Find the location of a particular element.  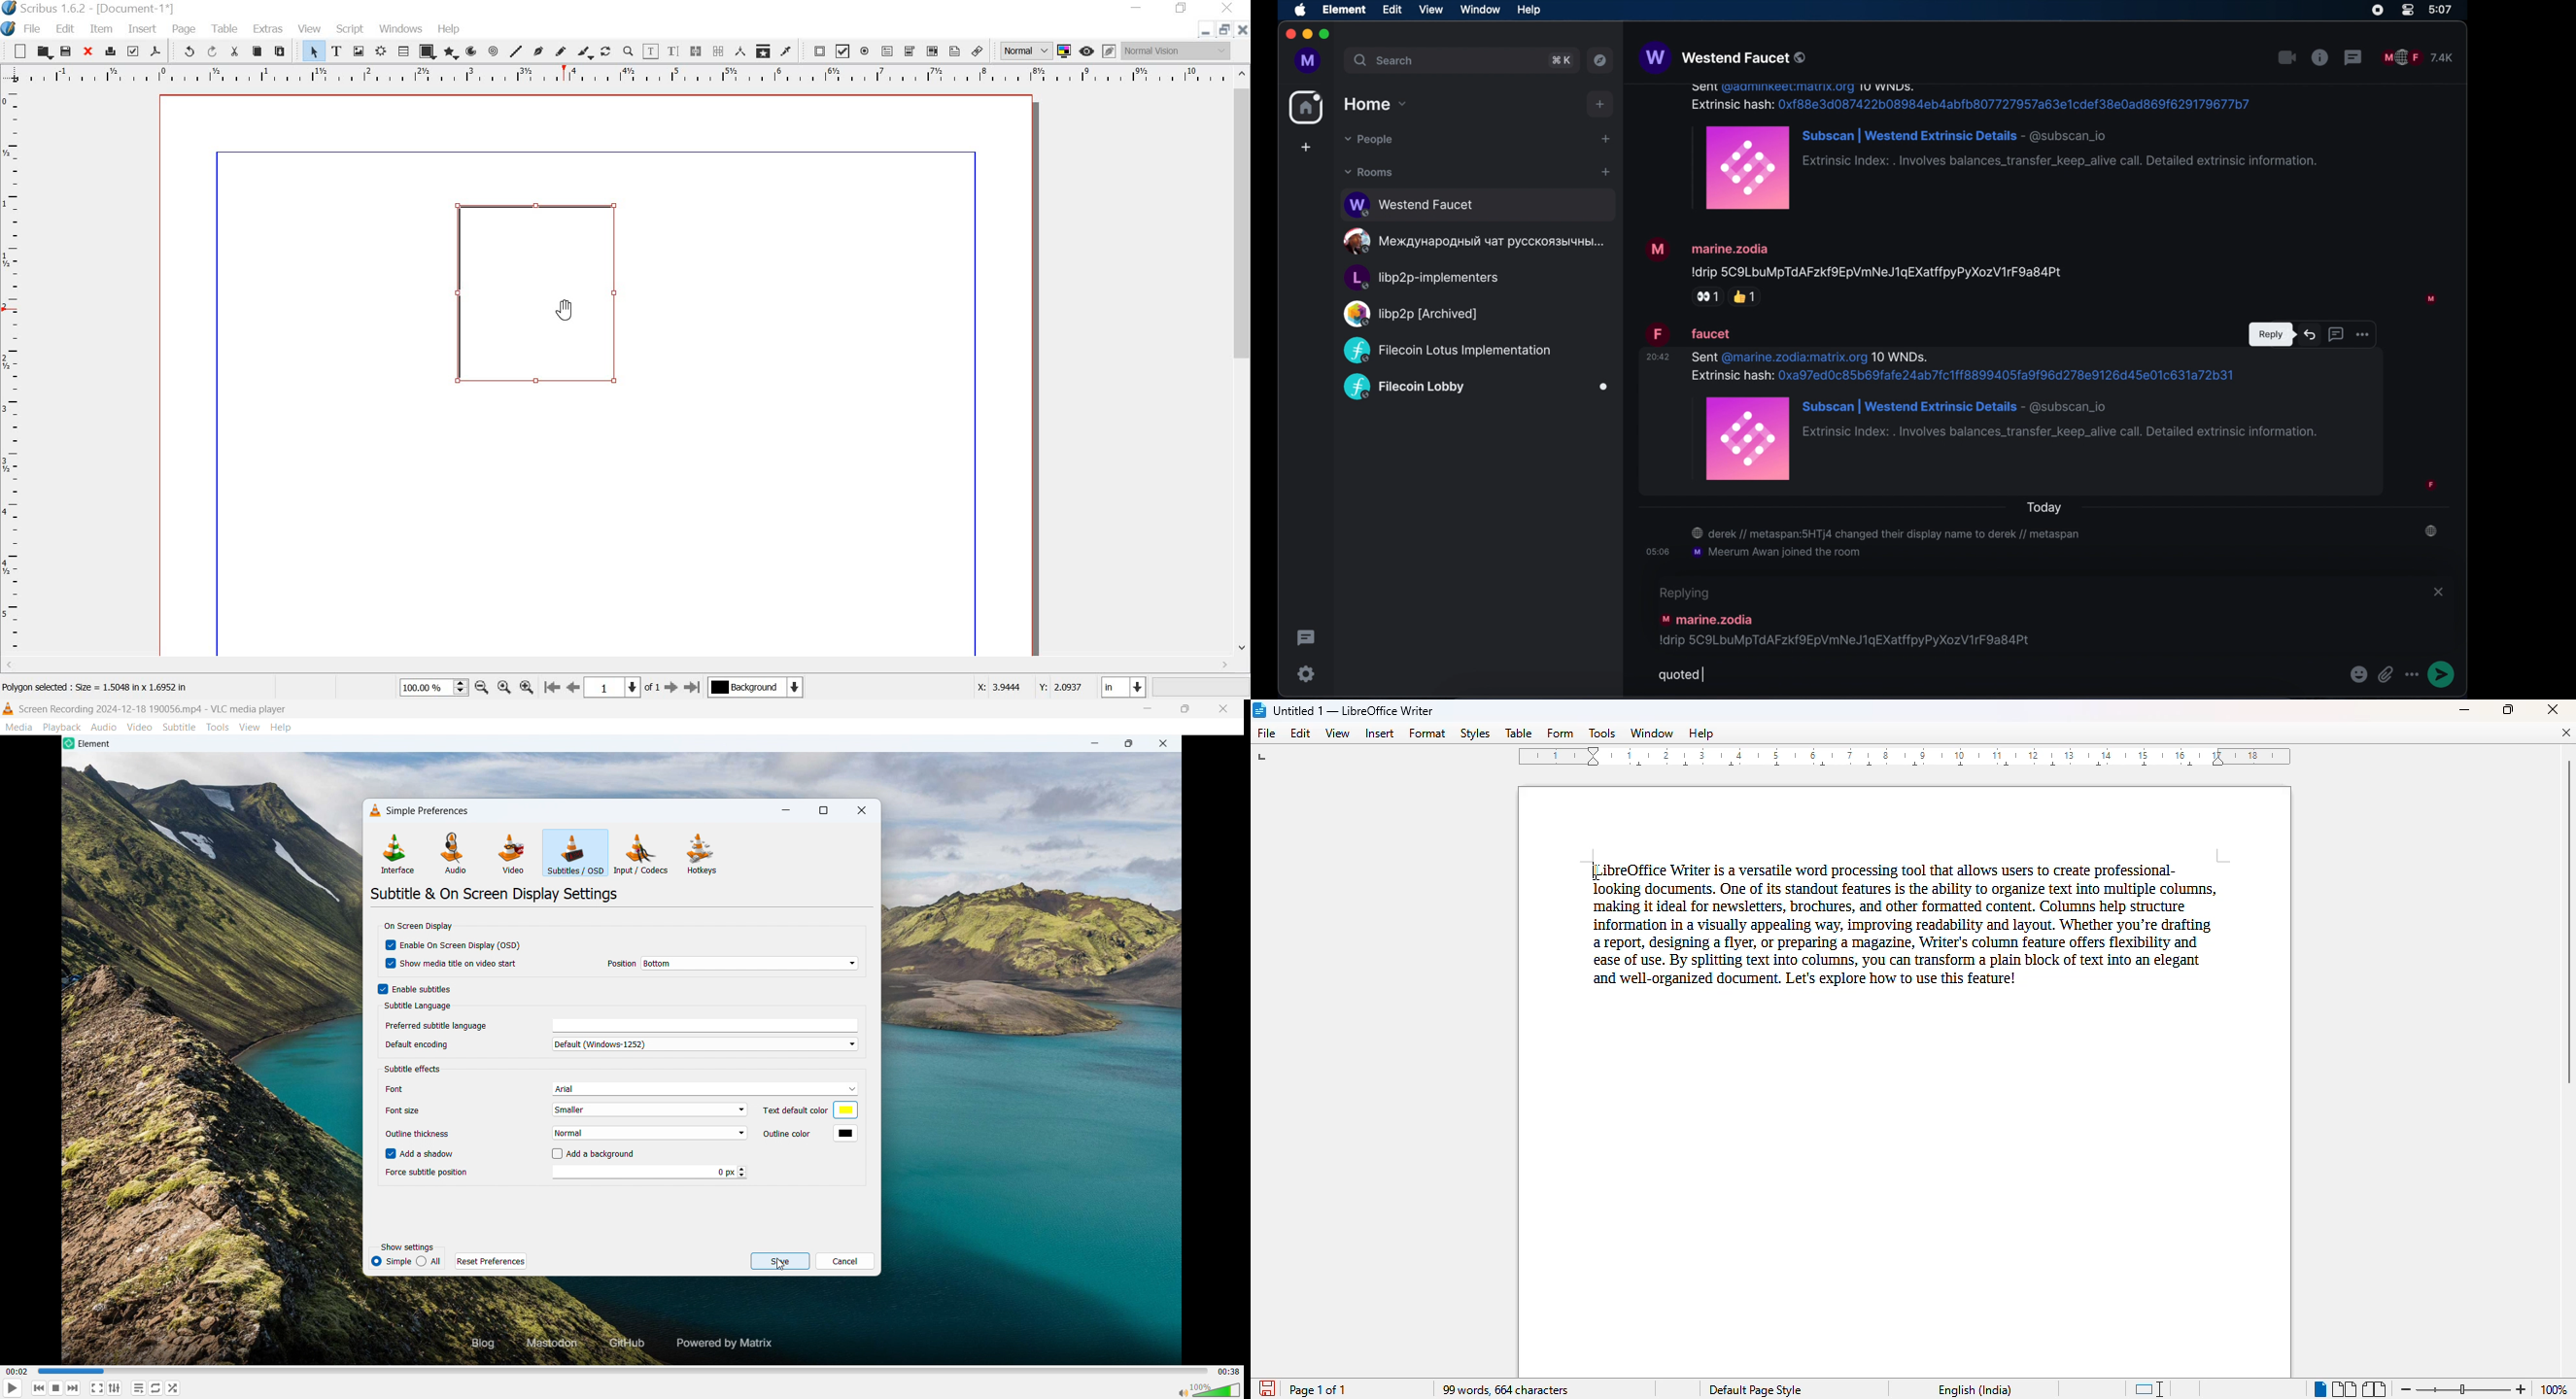

Default encoding  is located at coordinates (705, 1043).